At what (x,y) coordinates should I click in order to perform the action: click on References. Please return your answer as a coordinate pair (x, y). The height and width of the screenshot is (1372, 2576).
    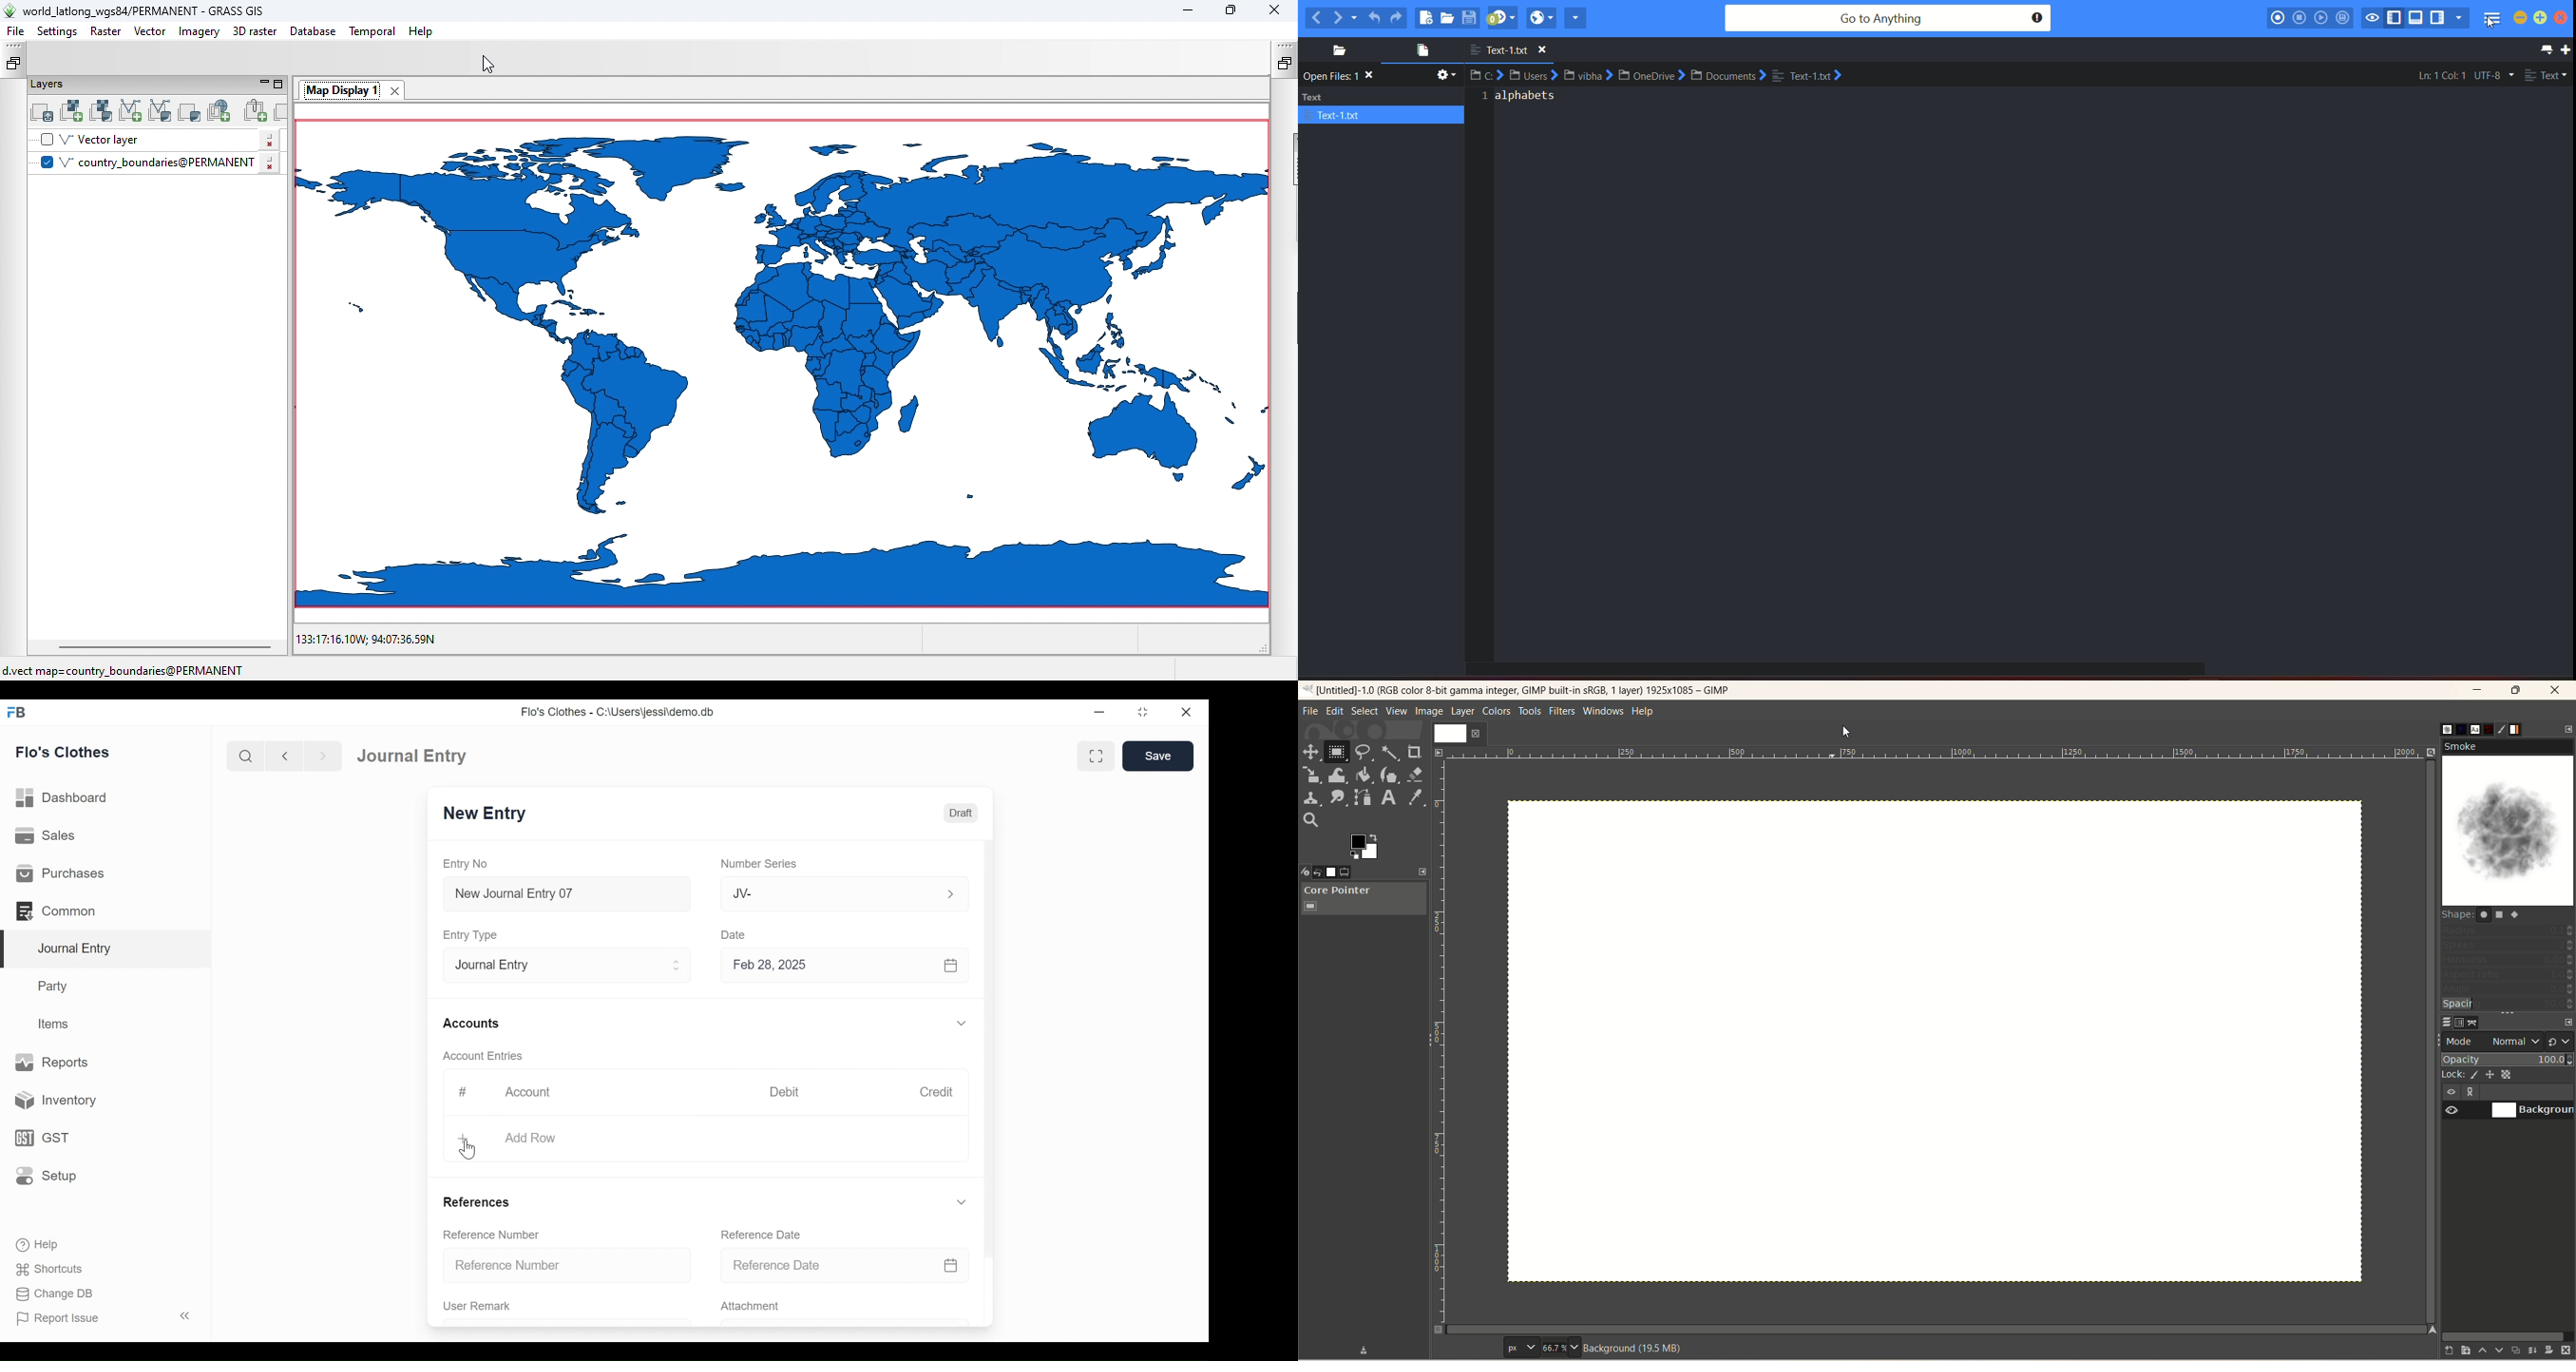
    Looking at the image, I should click on (478, 1203).